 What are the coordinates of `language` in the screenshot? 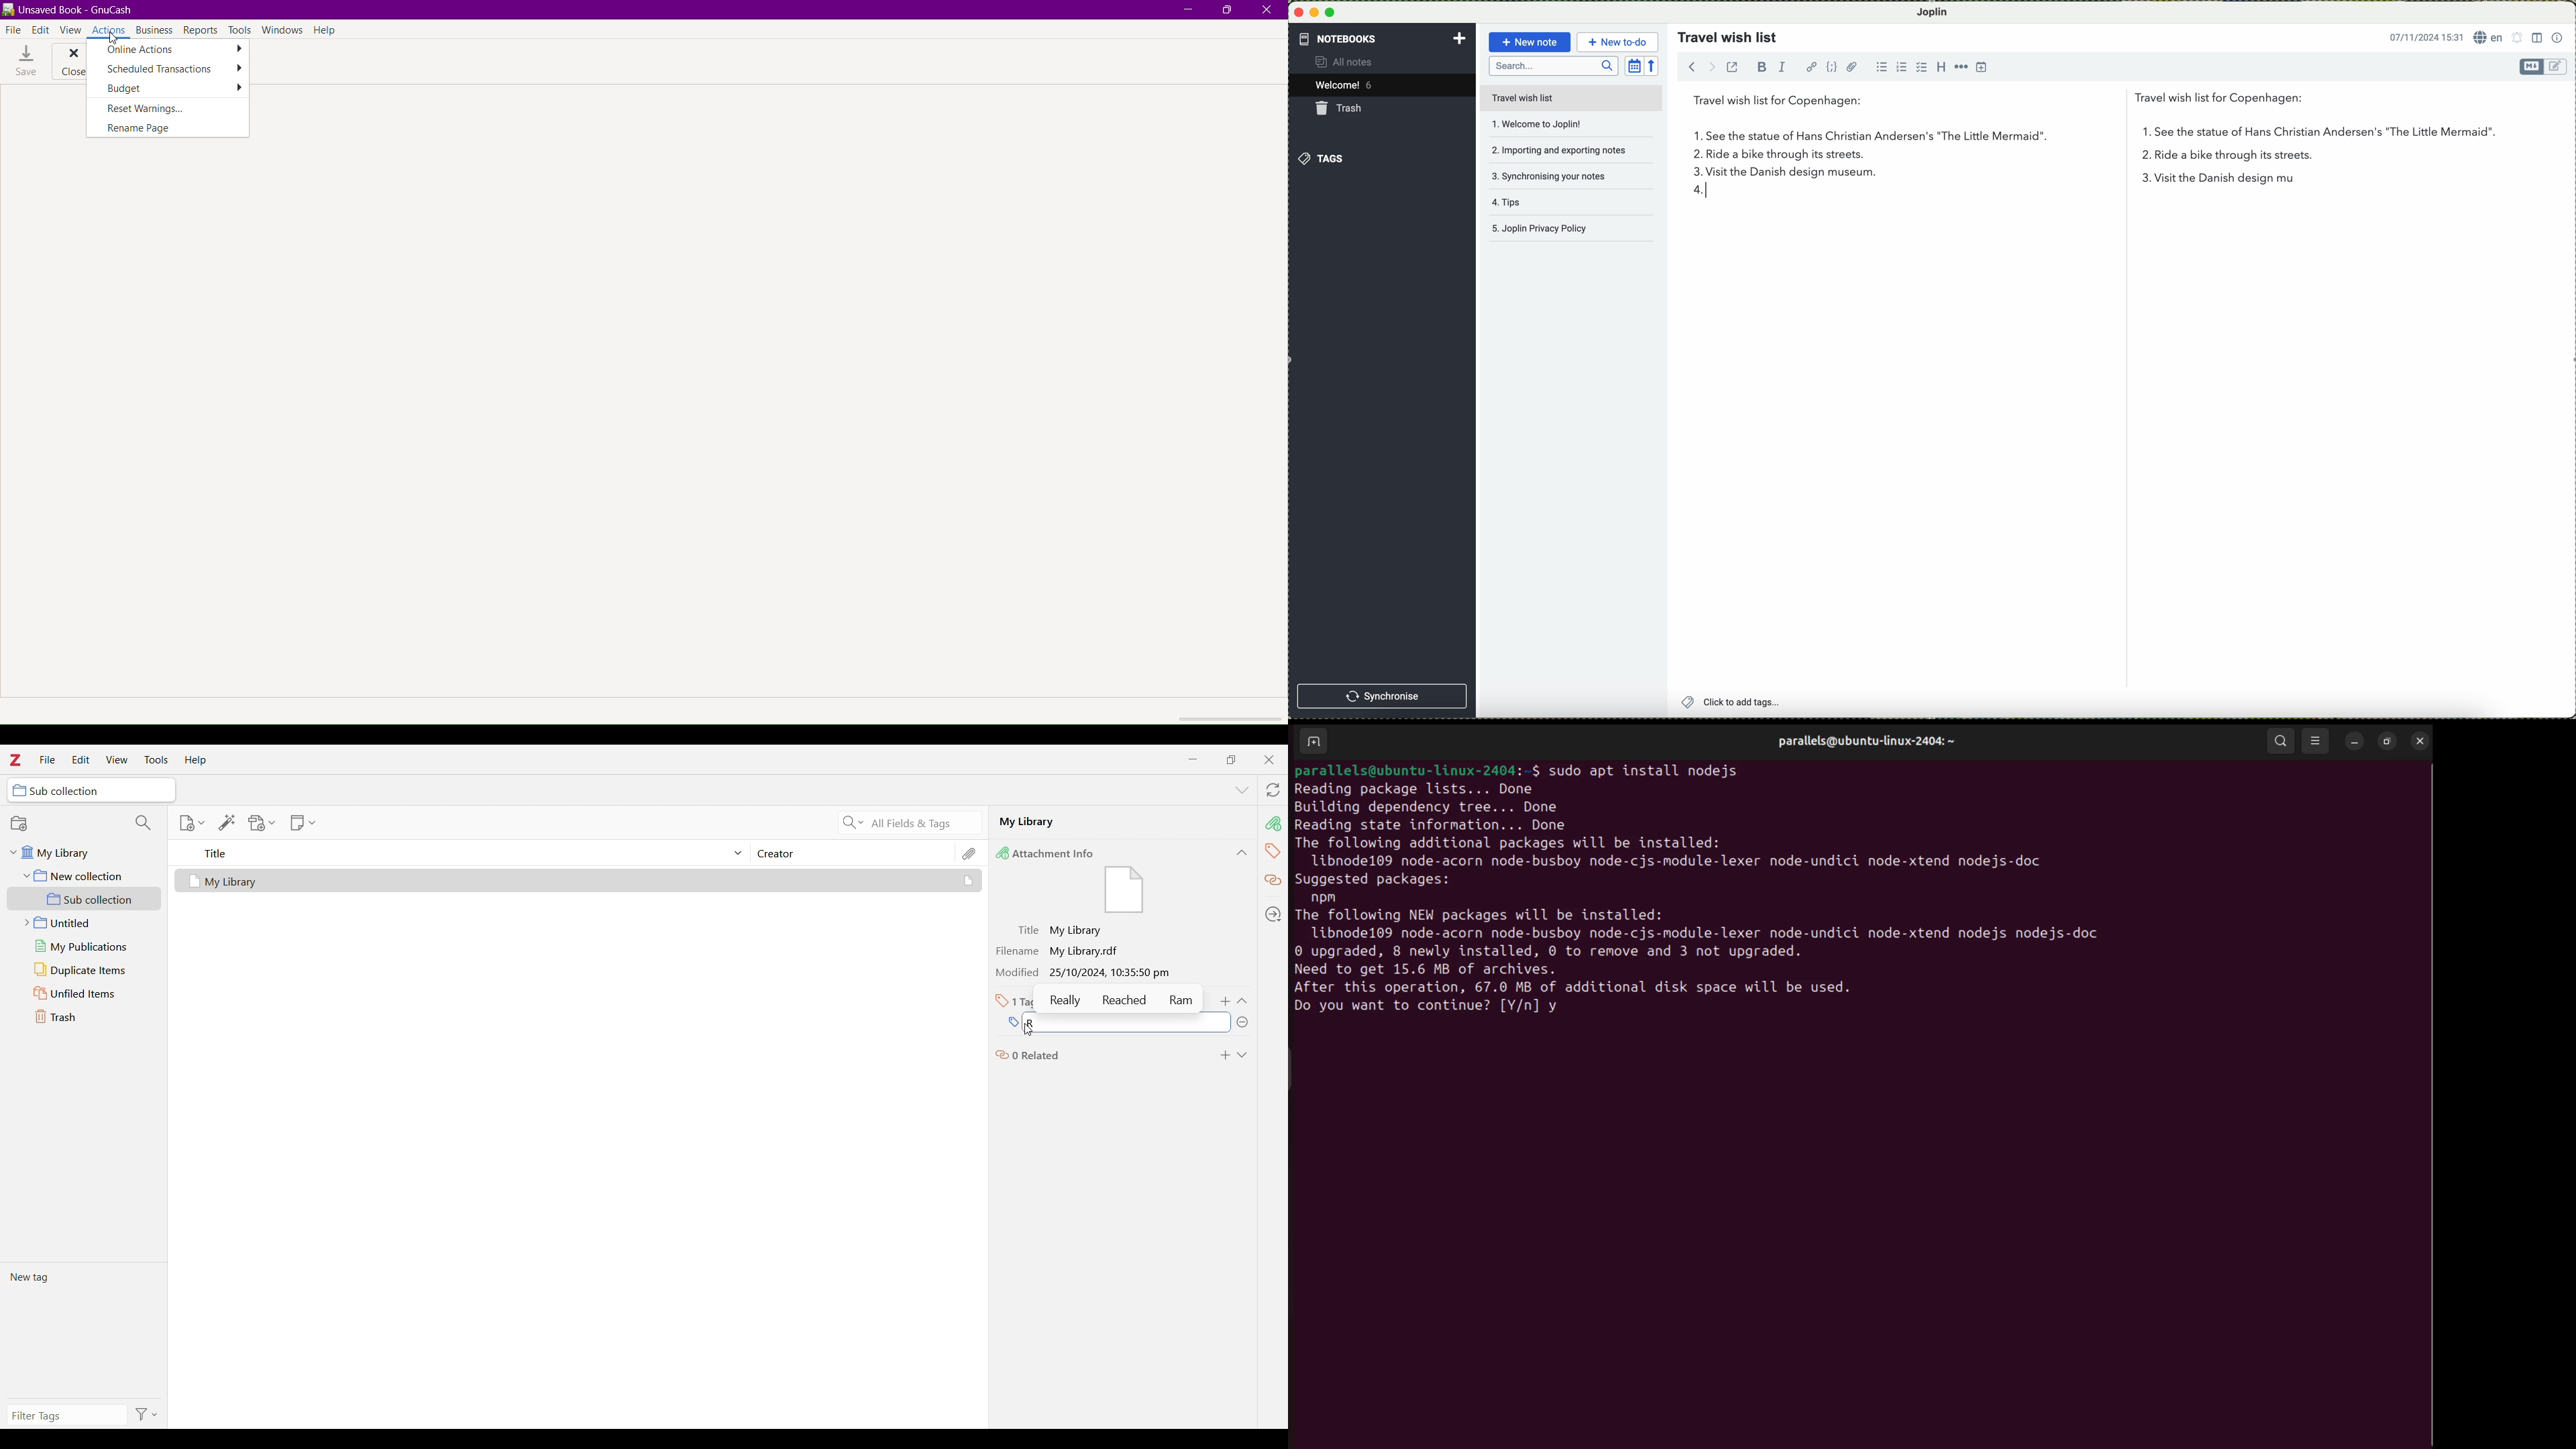 It's located at (2489, 38).